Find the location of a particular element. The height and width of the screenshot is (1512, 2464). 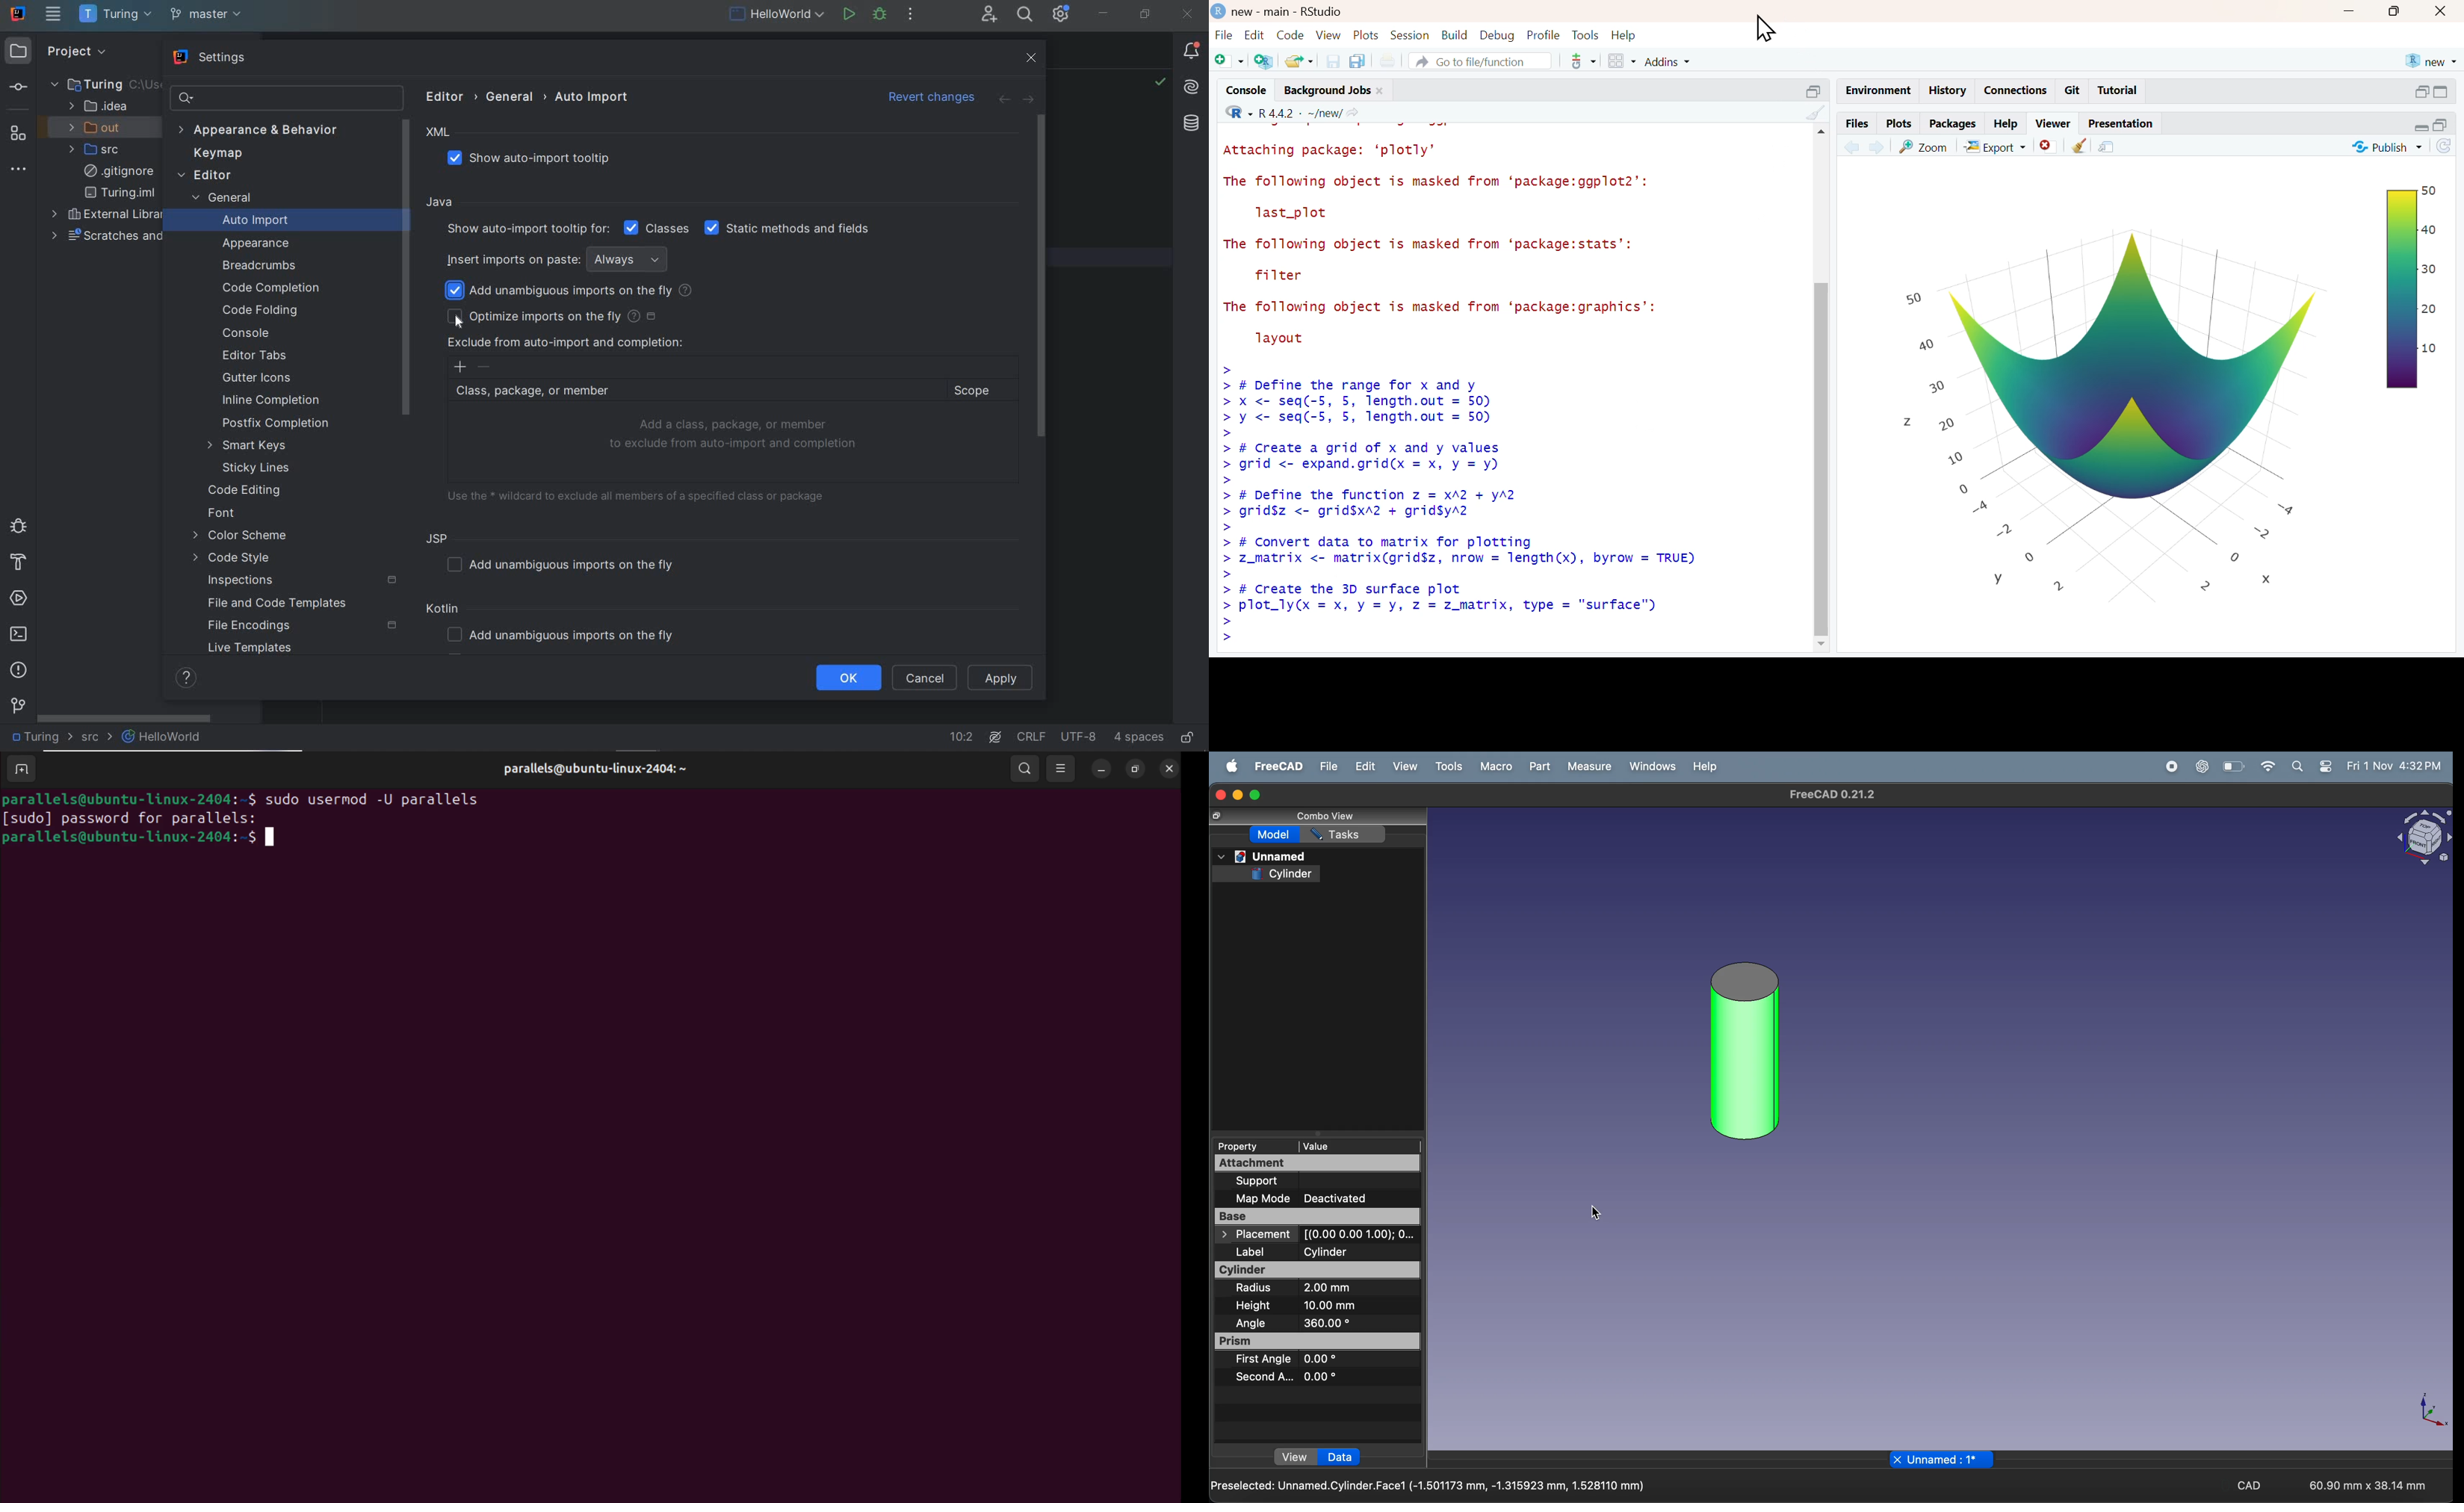

axis is located at coordinates (2431, 1412).